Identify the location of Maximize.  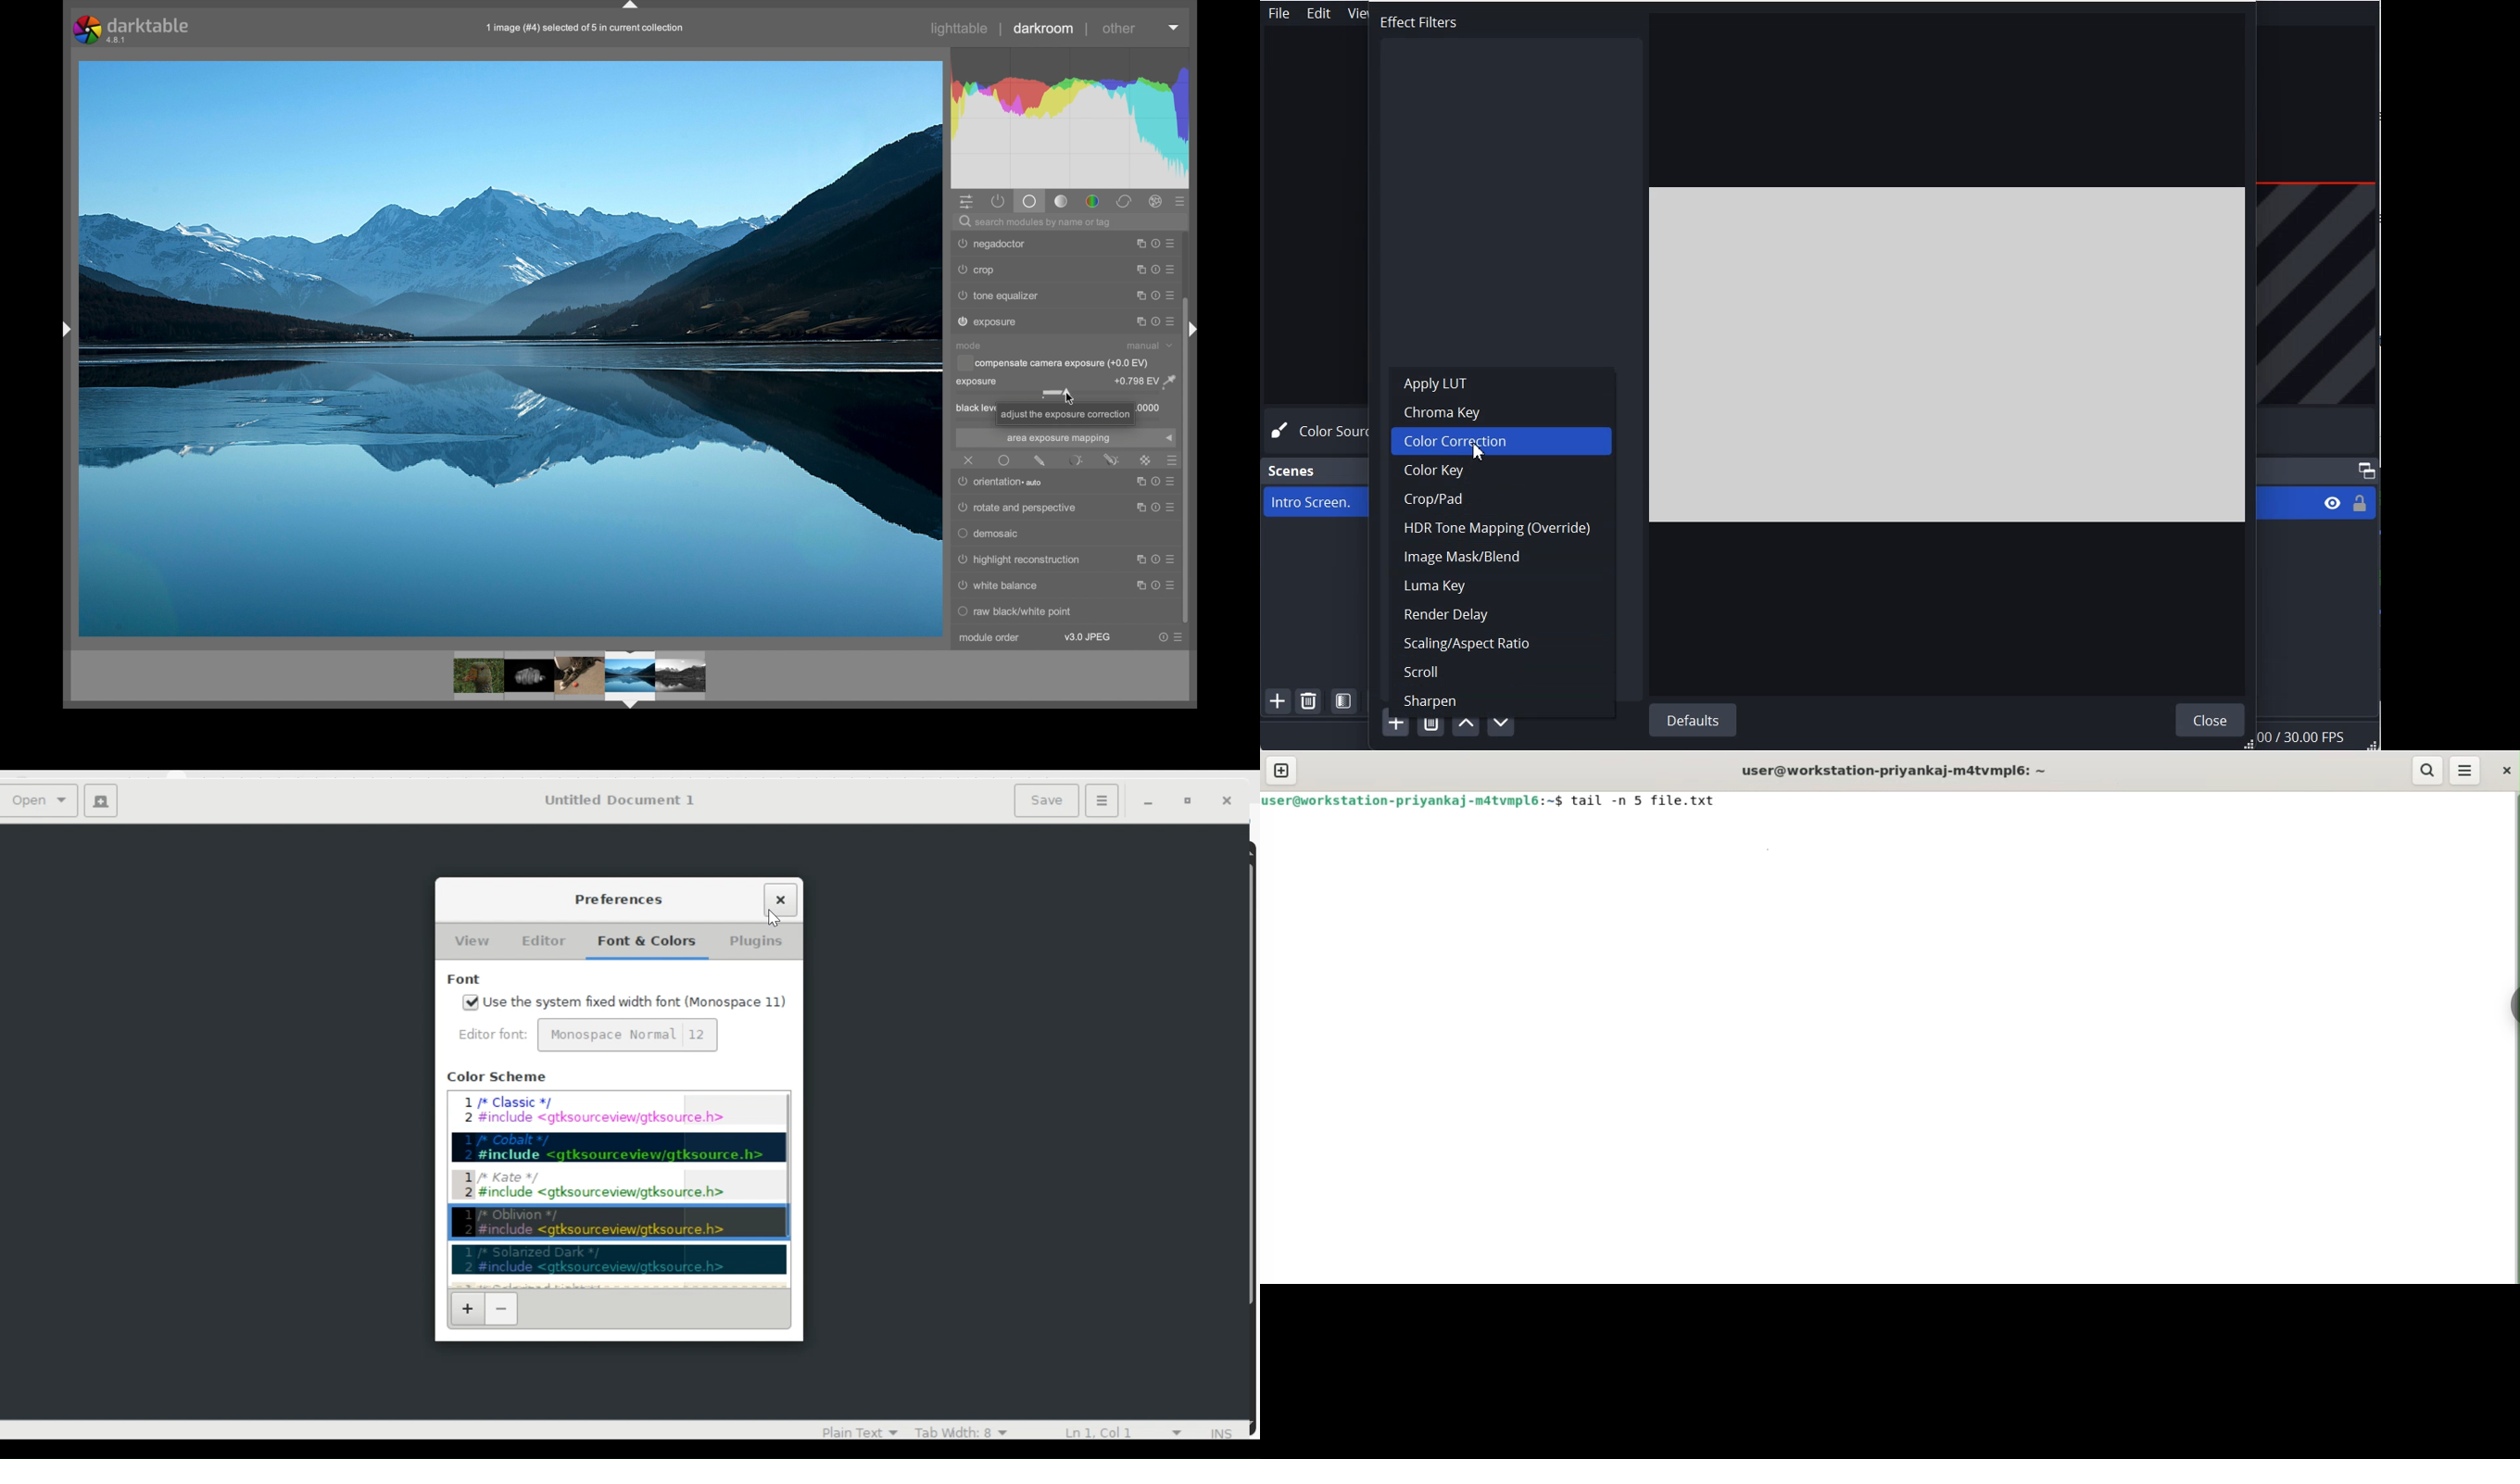
(2367, 470).